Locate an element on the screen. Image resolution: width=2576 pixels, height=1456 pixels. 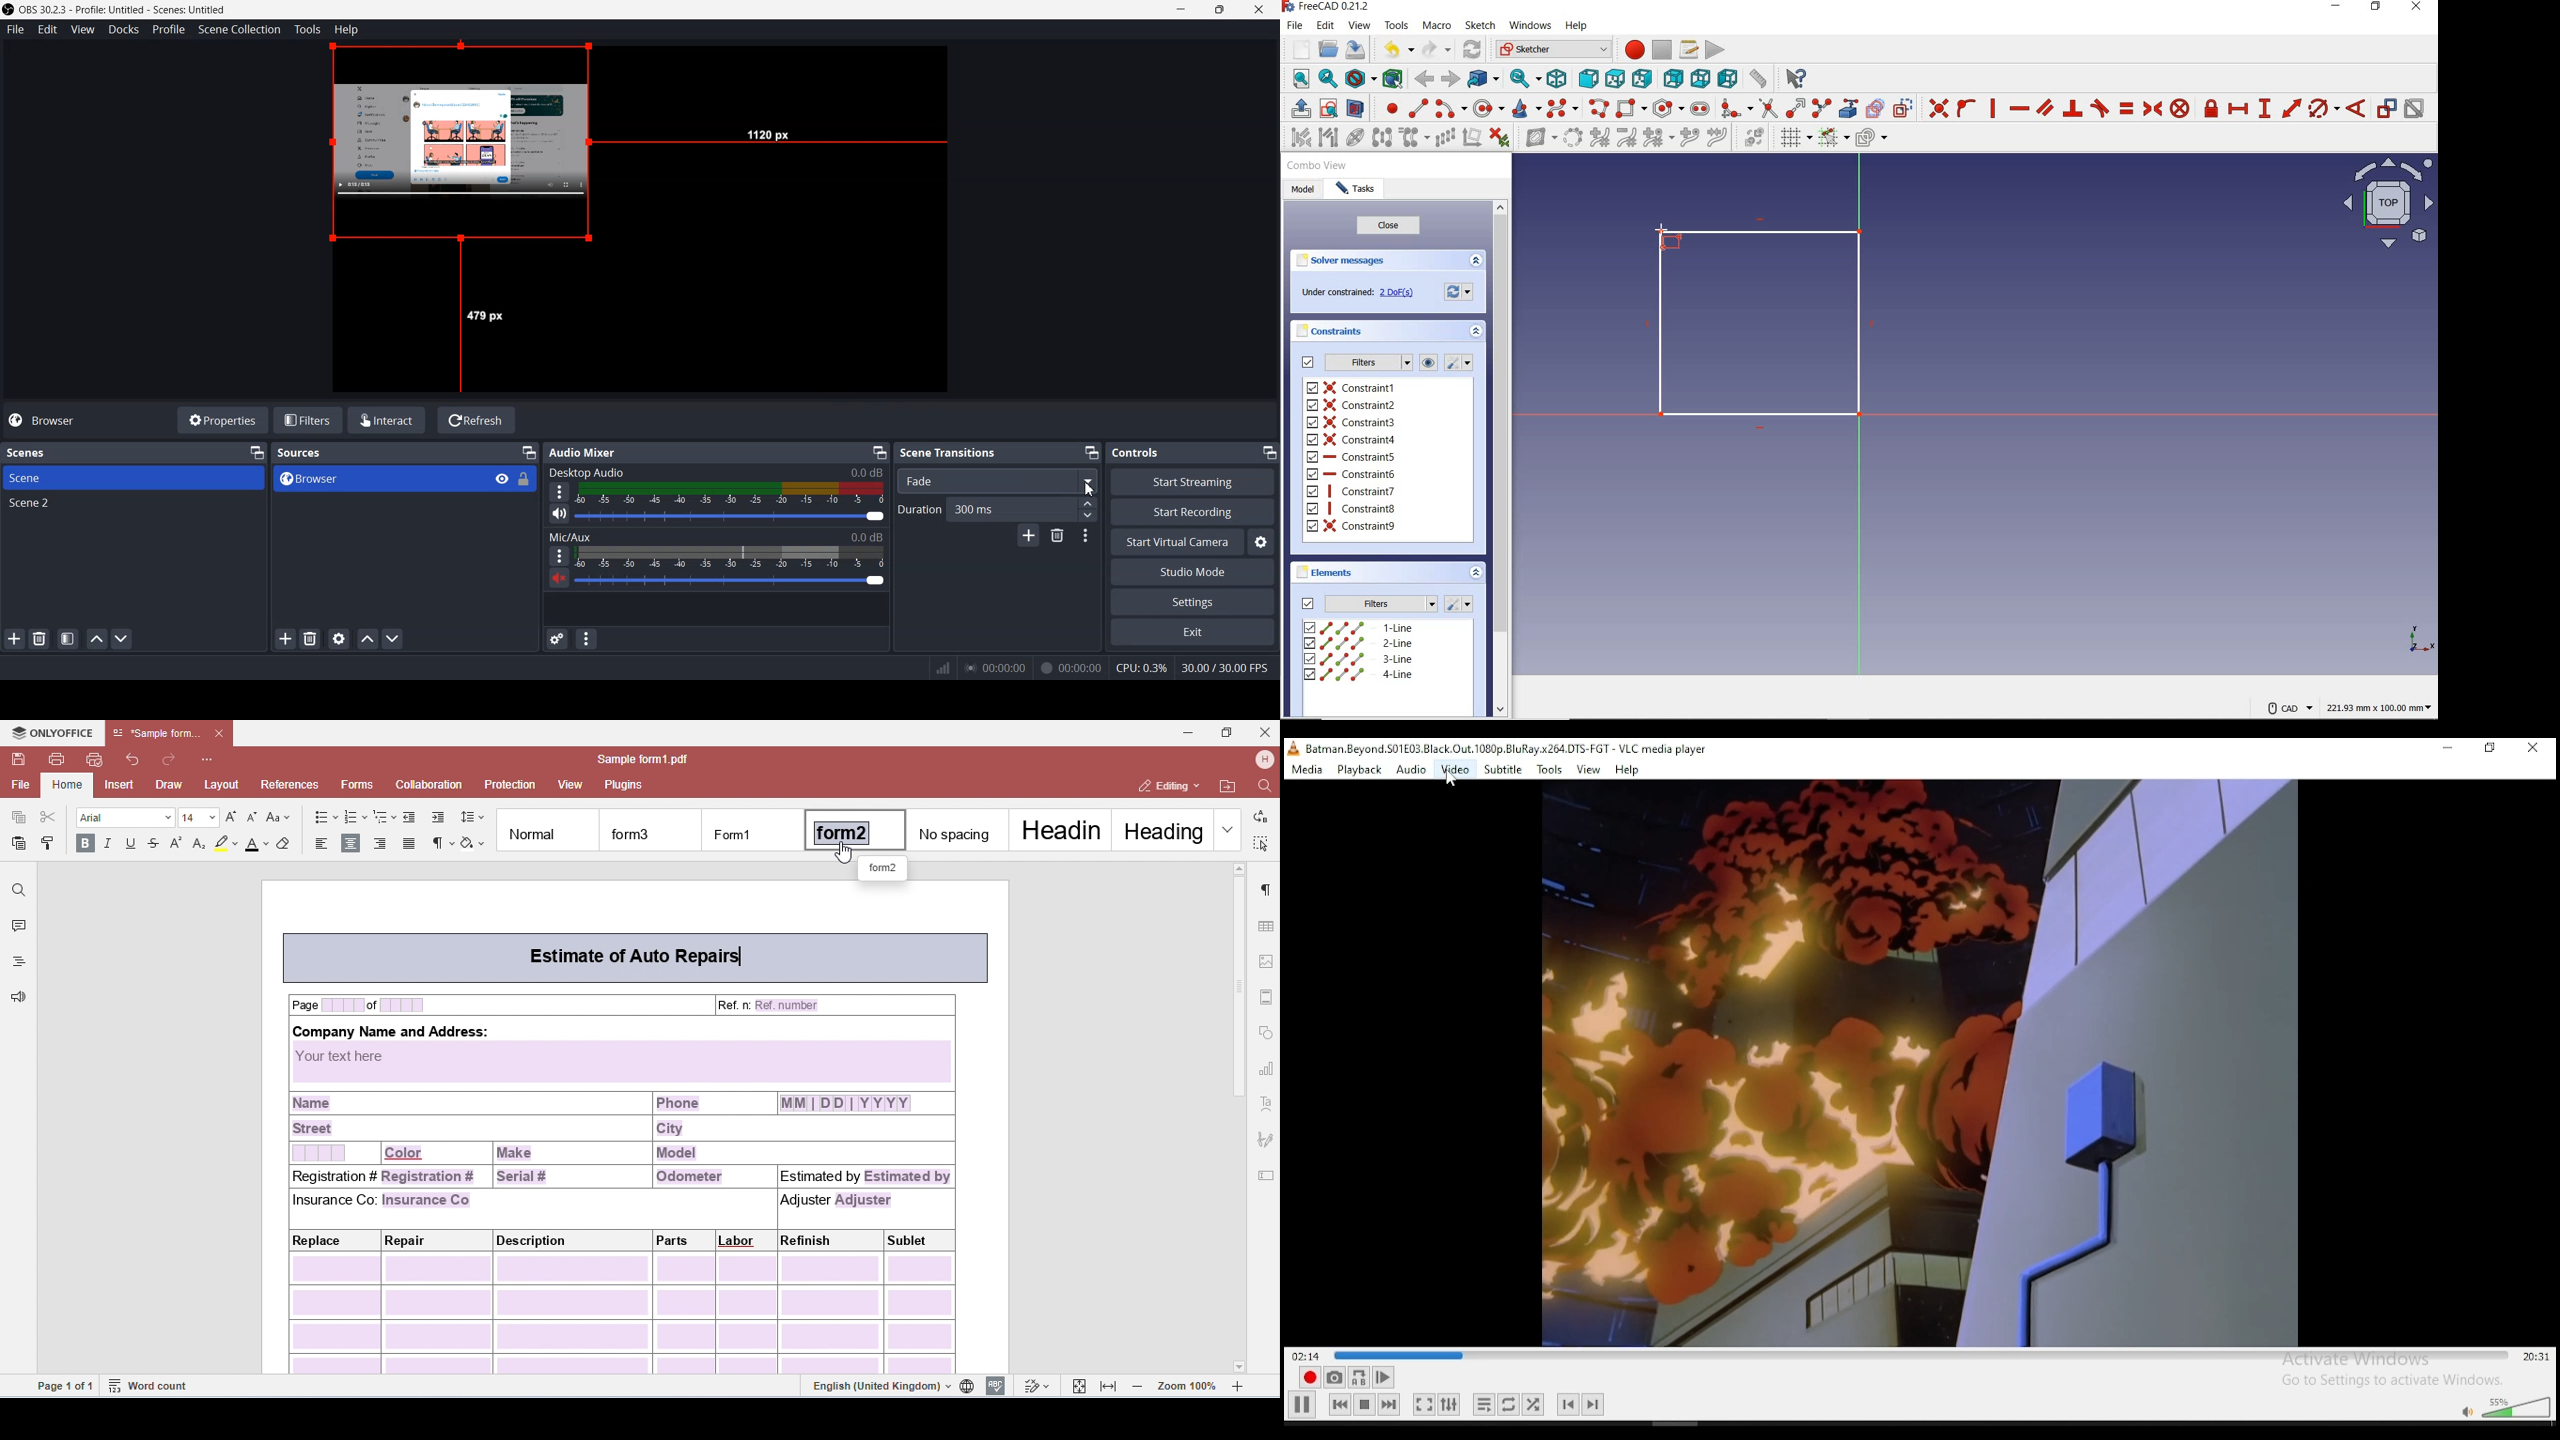
solver messages is located at coordinates (1343, 263).